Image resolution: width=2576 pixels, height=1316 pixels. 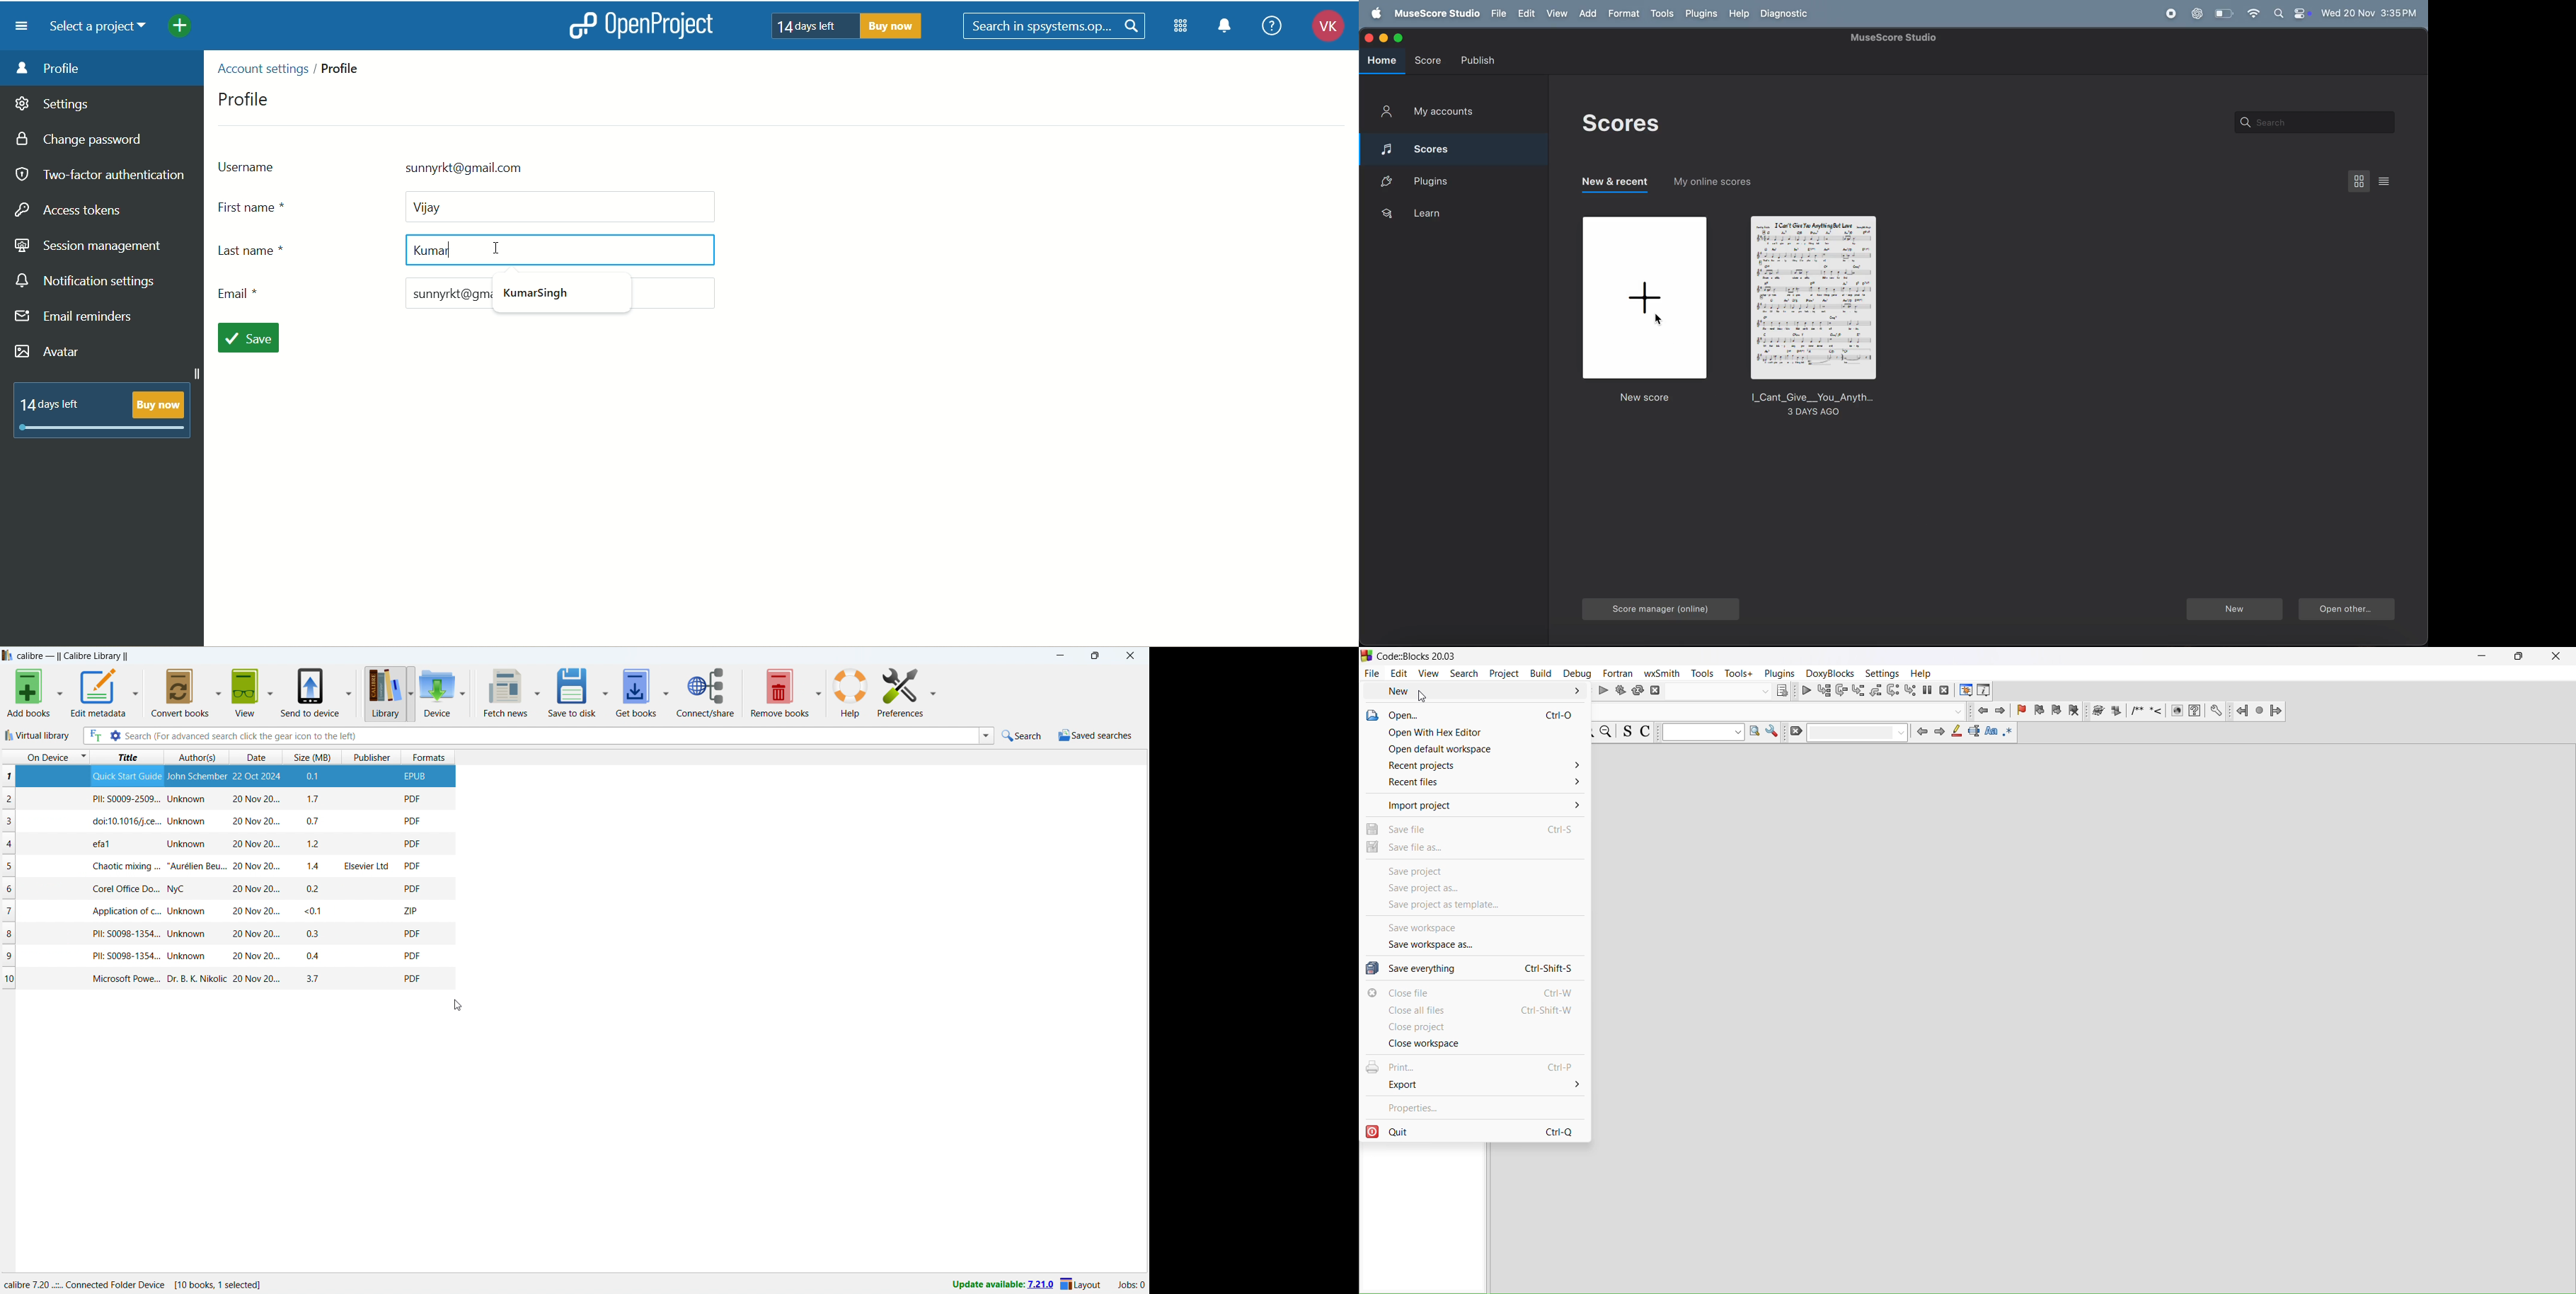 I want to click on close, so click(x=1130, y=655).